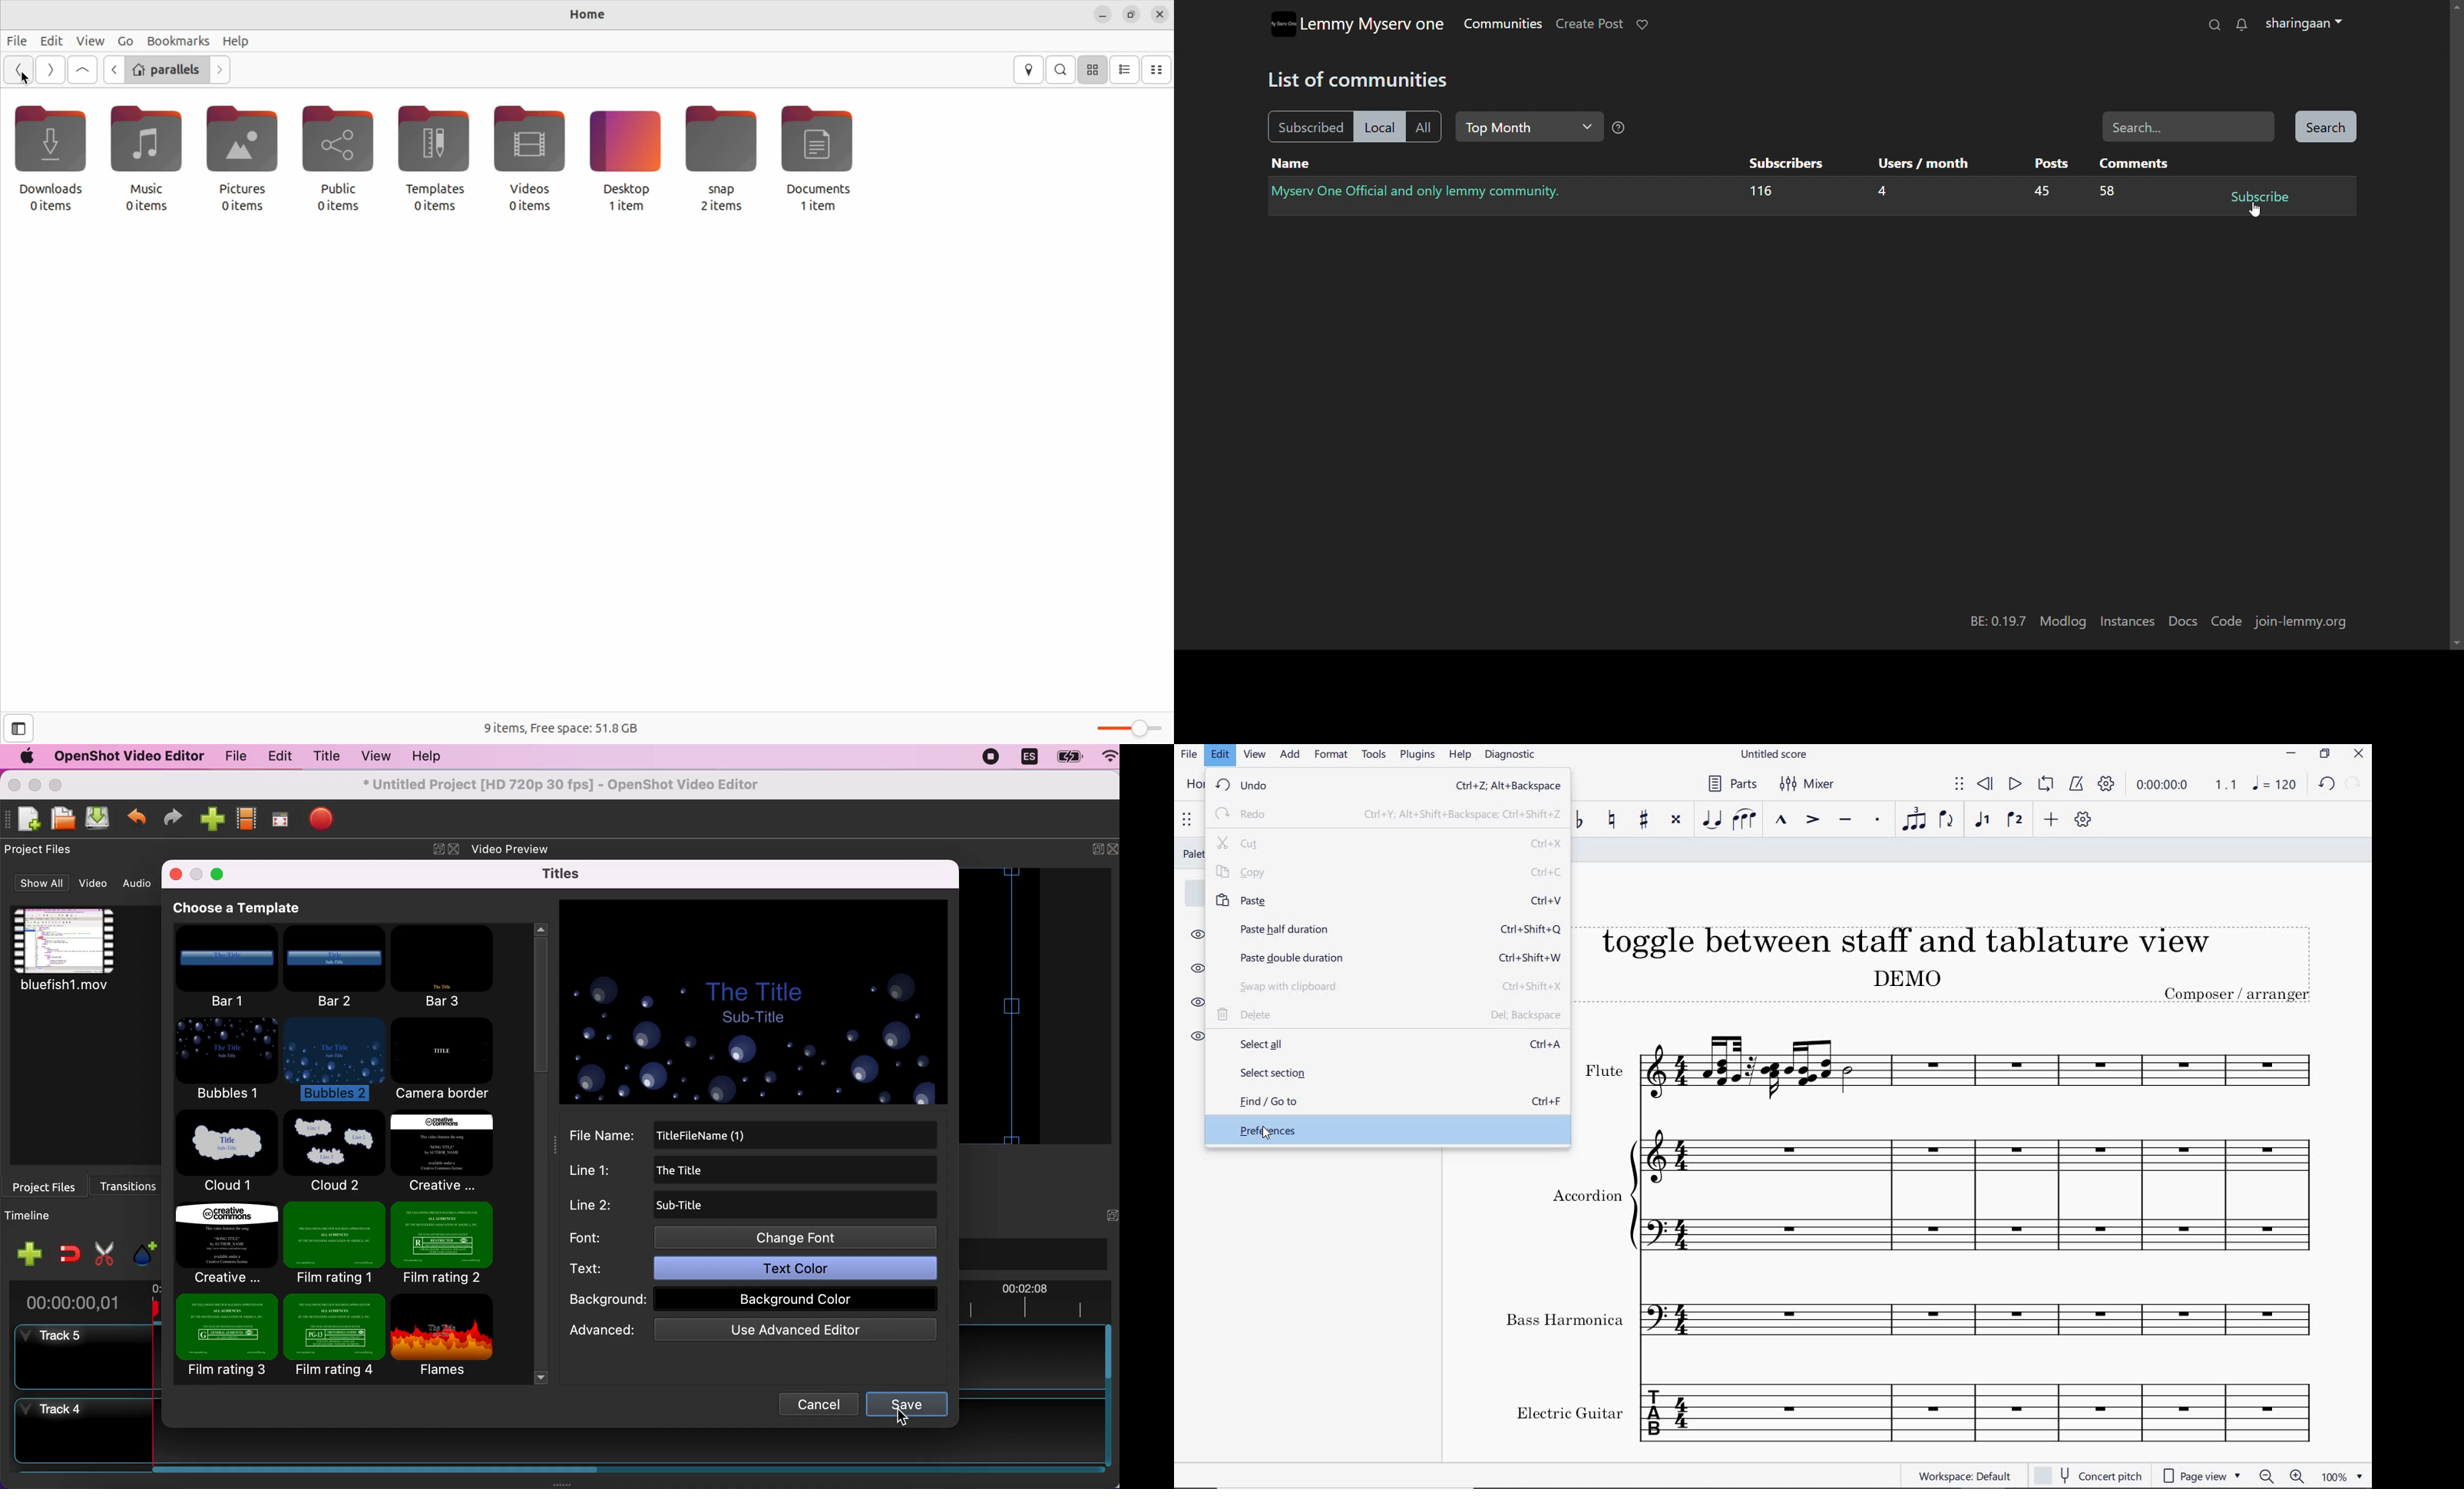 The image size is (2464, 1512). What do you see at coordinates (1711, 819) in the screenshot?
I see `tie` at bounding box center [1711, 819].